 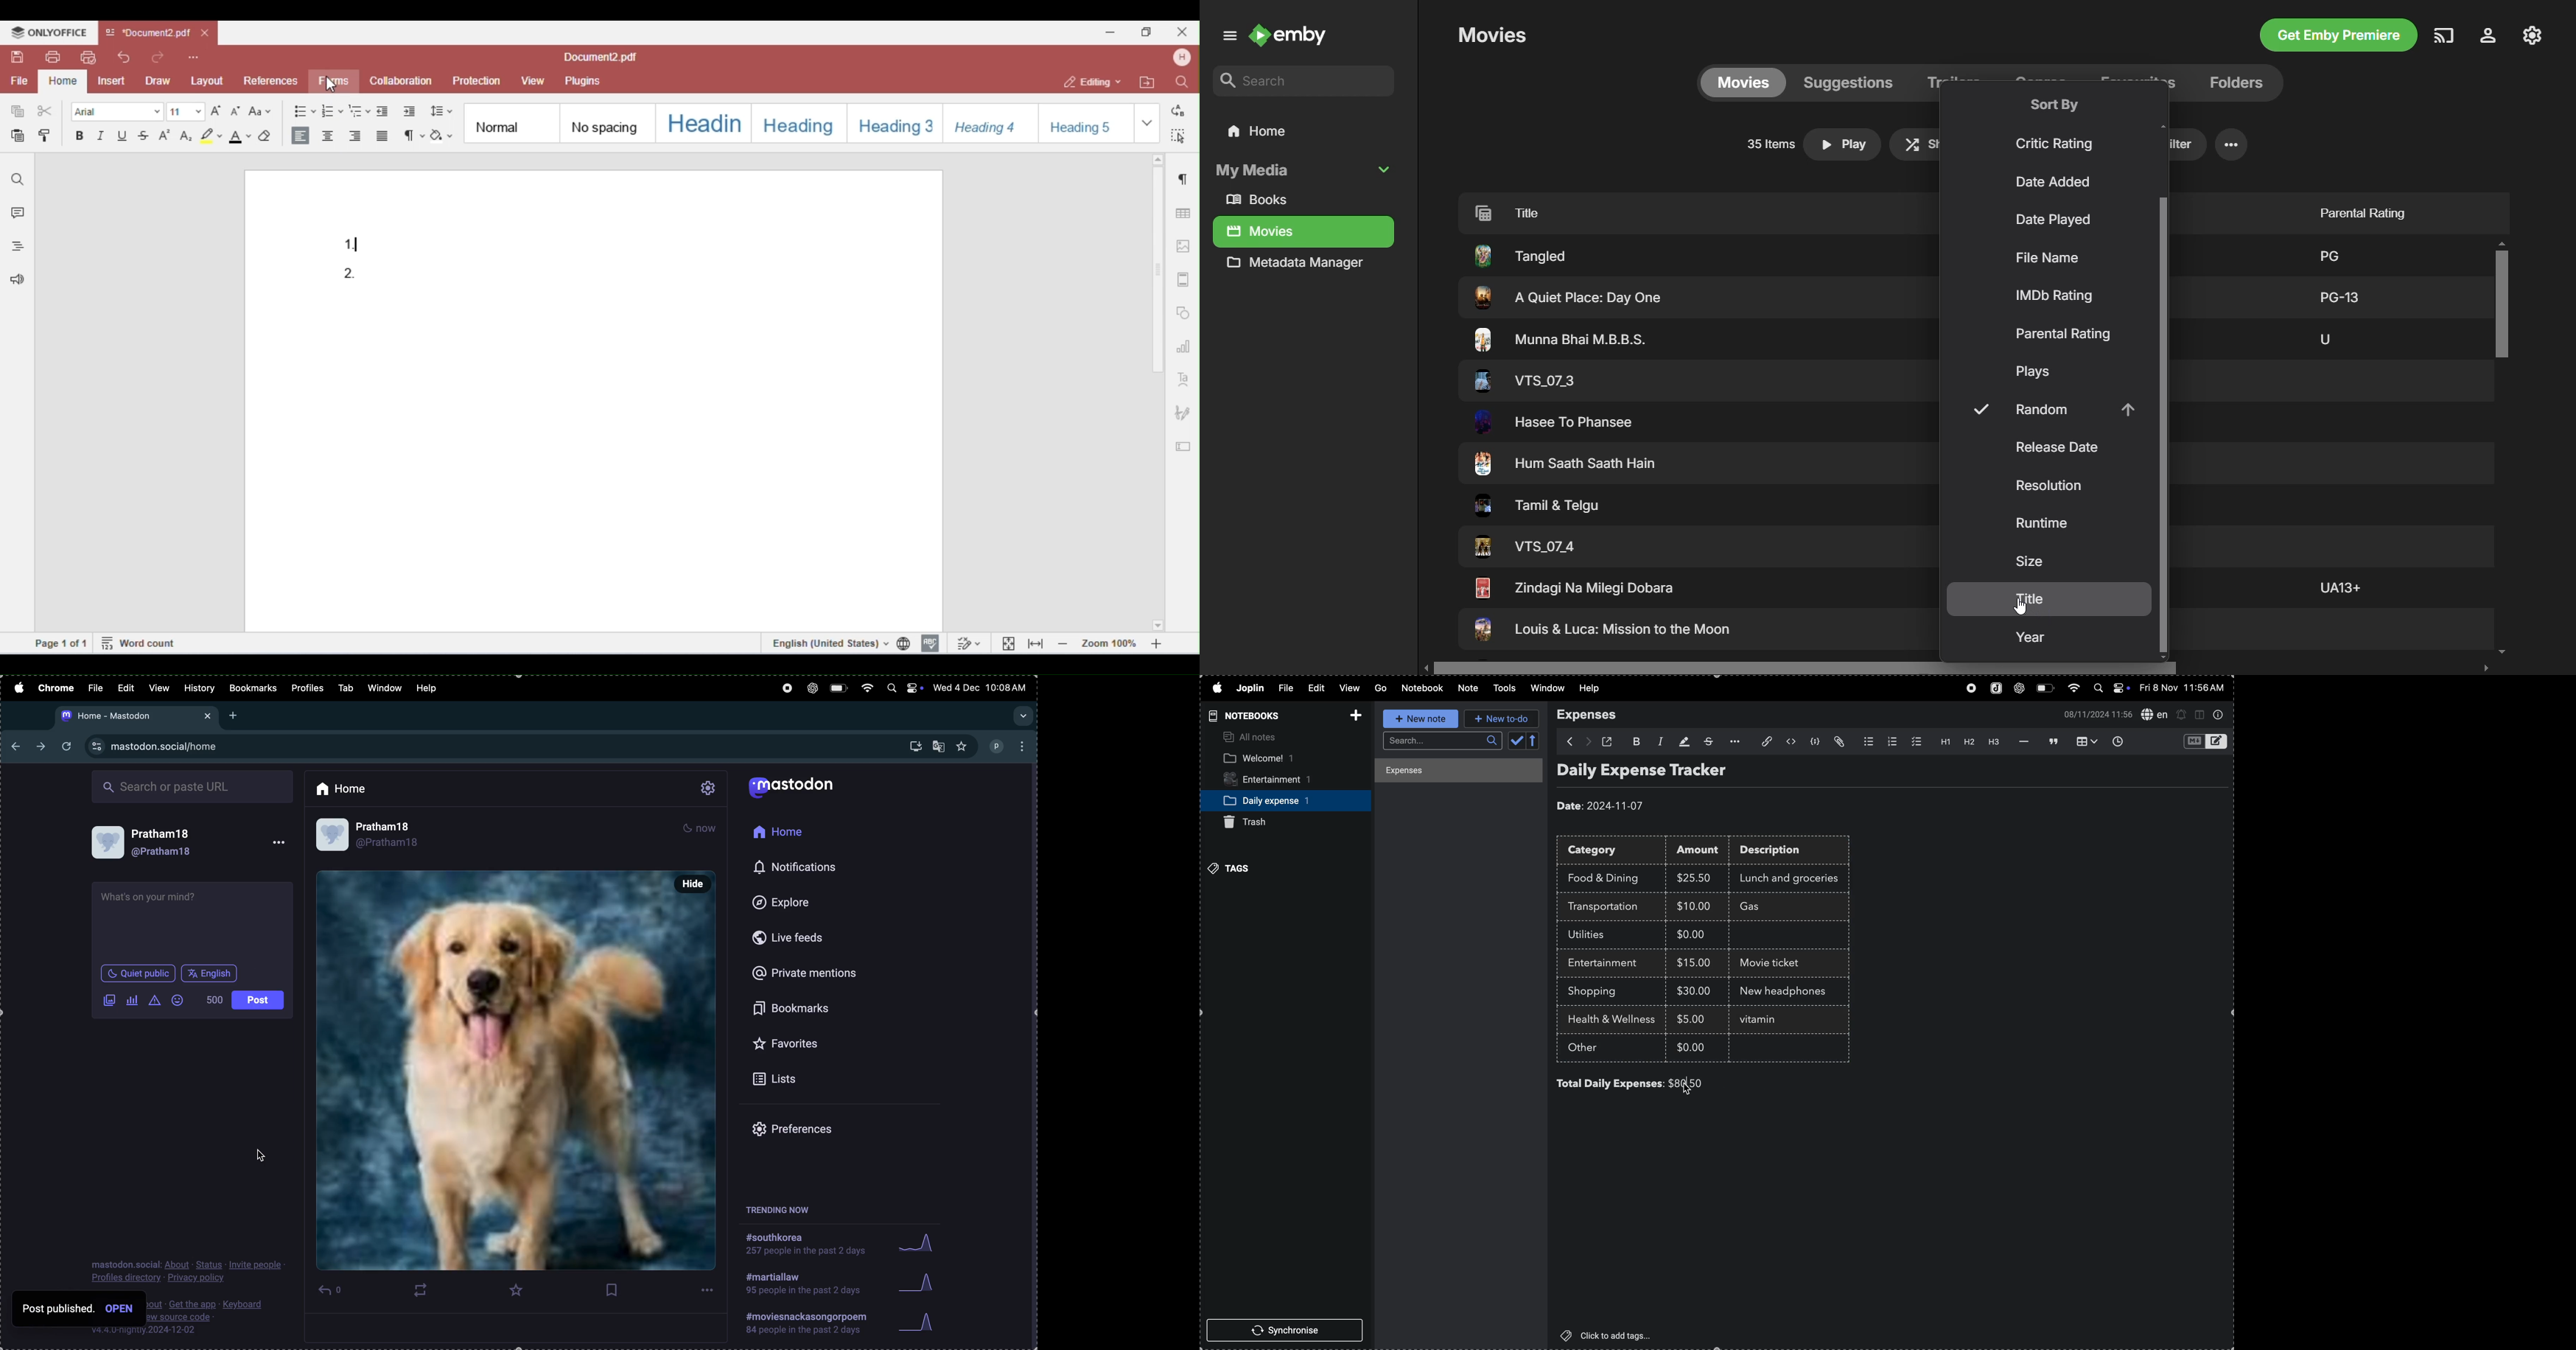 What do you see at coordinates (1757, 1020) in the screenshot?
I see `text cursor` at bounding box center [1757, 1020].